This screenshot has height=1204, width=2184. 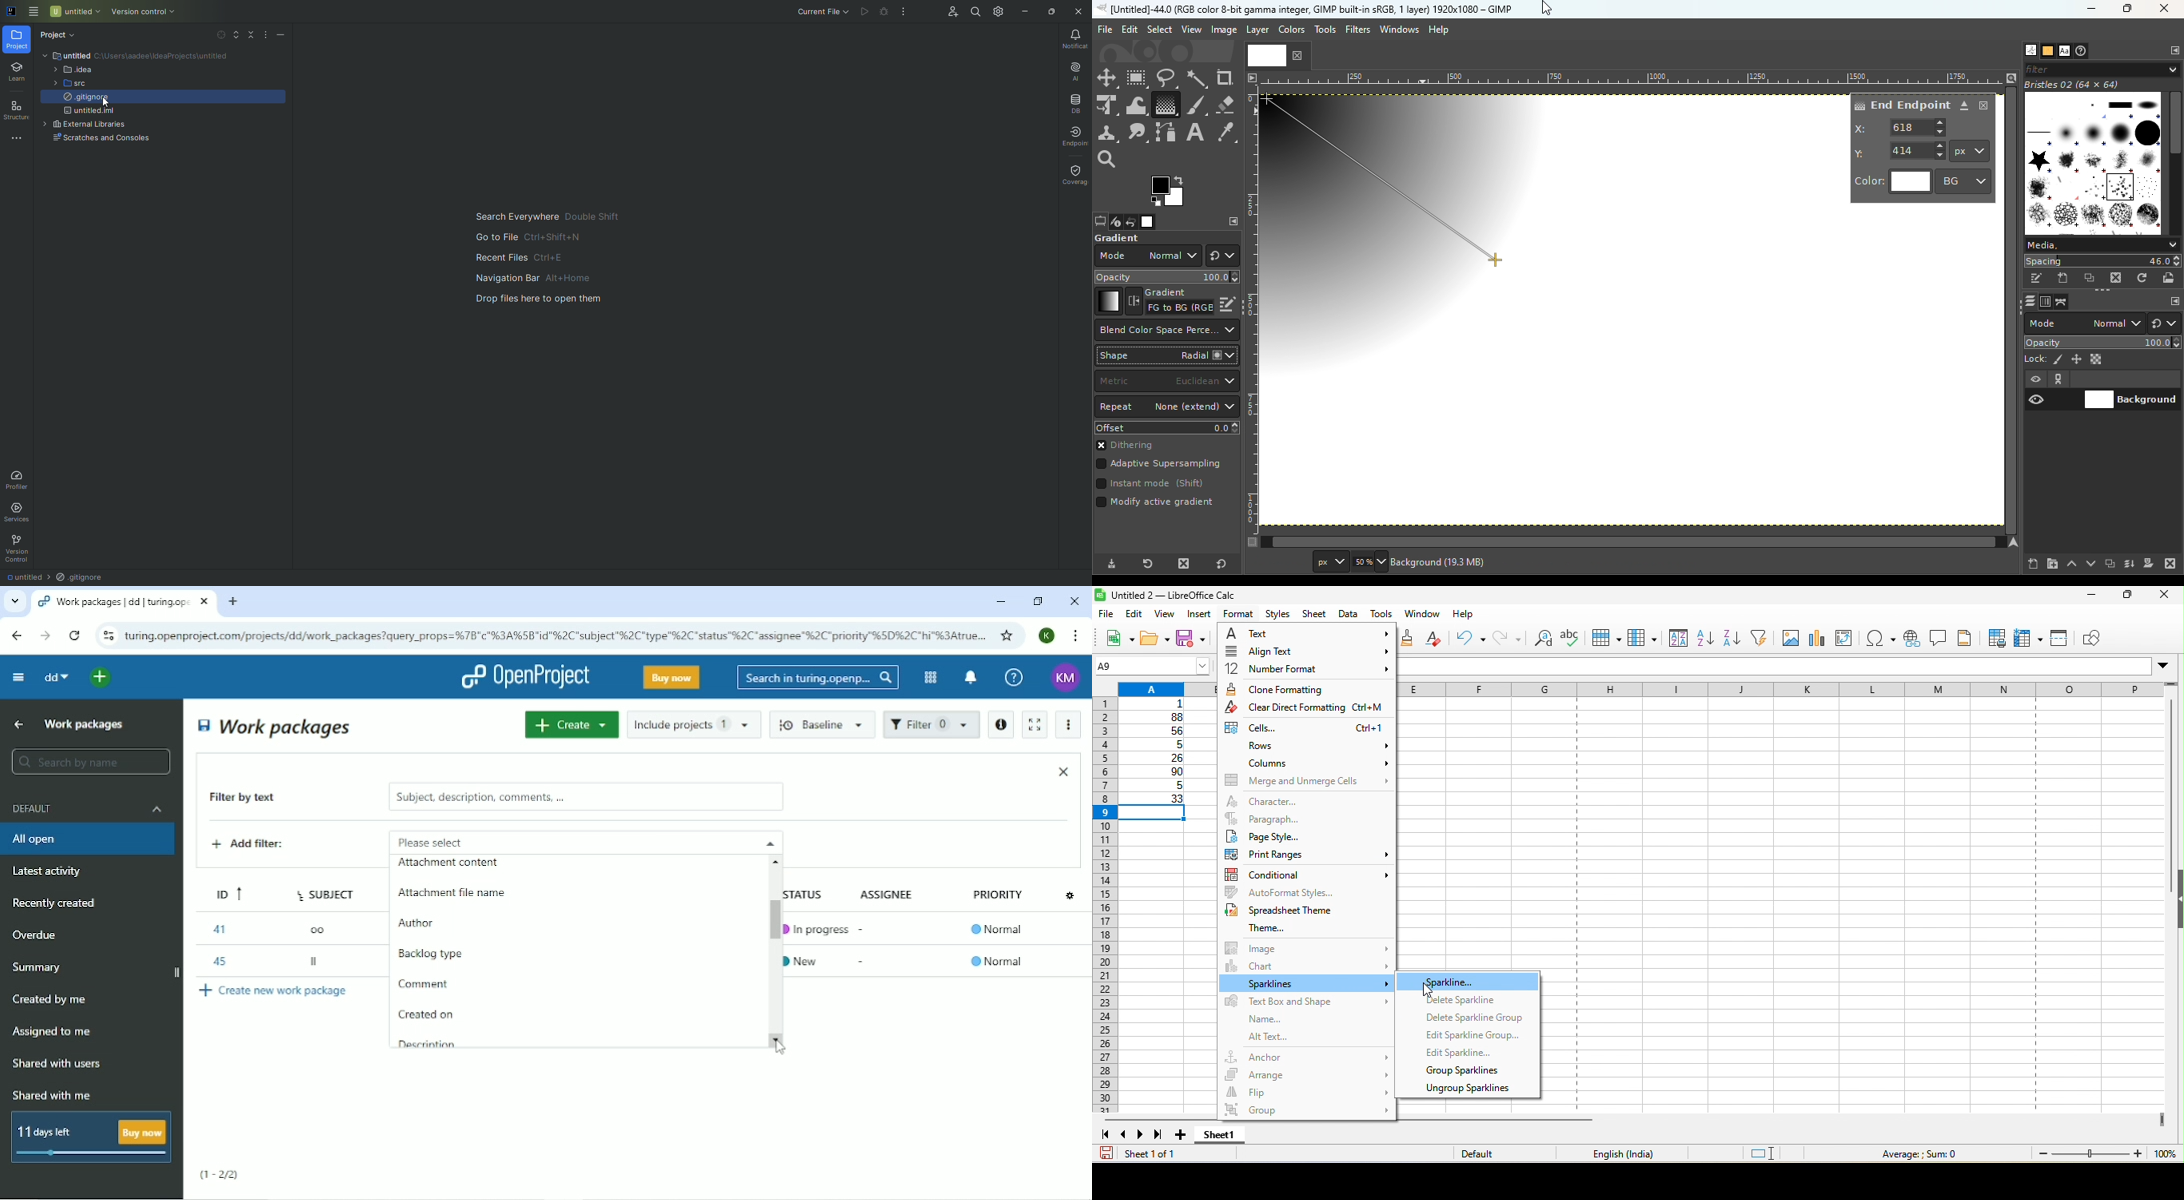 What do you see at coordinates (1911, 1154) in the screenshot?
I see `average ; sum 0` at bounding box center [1911, 1154].